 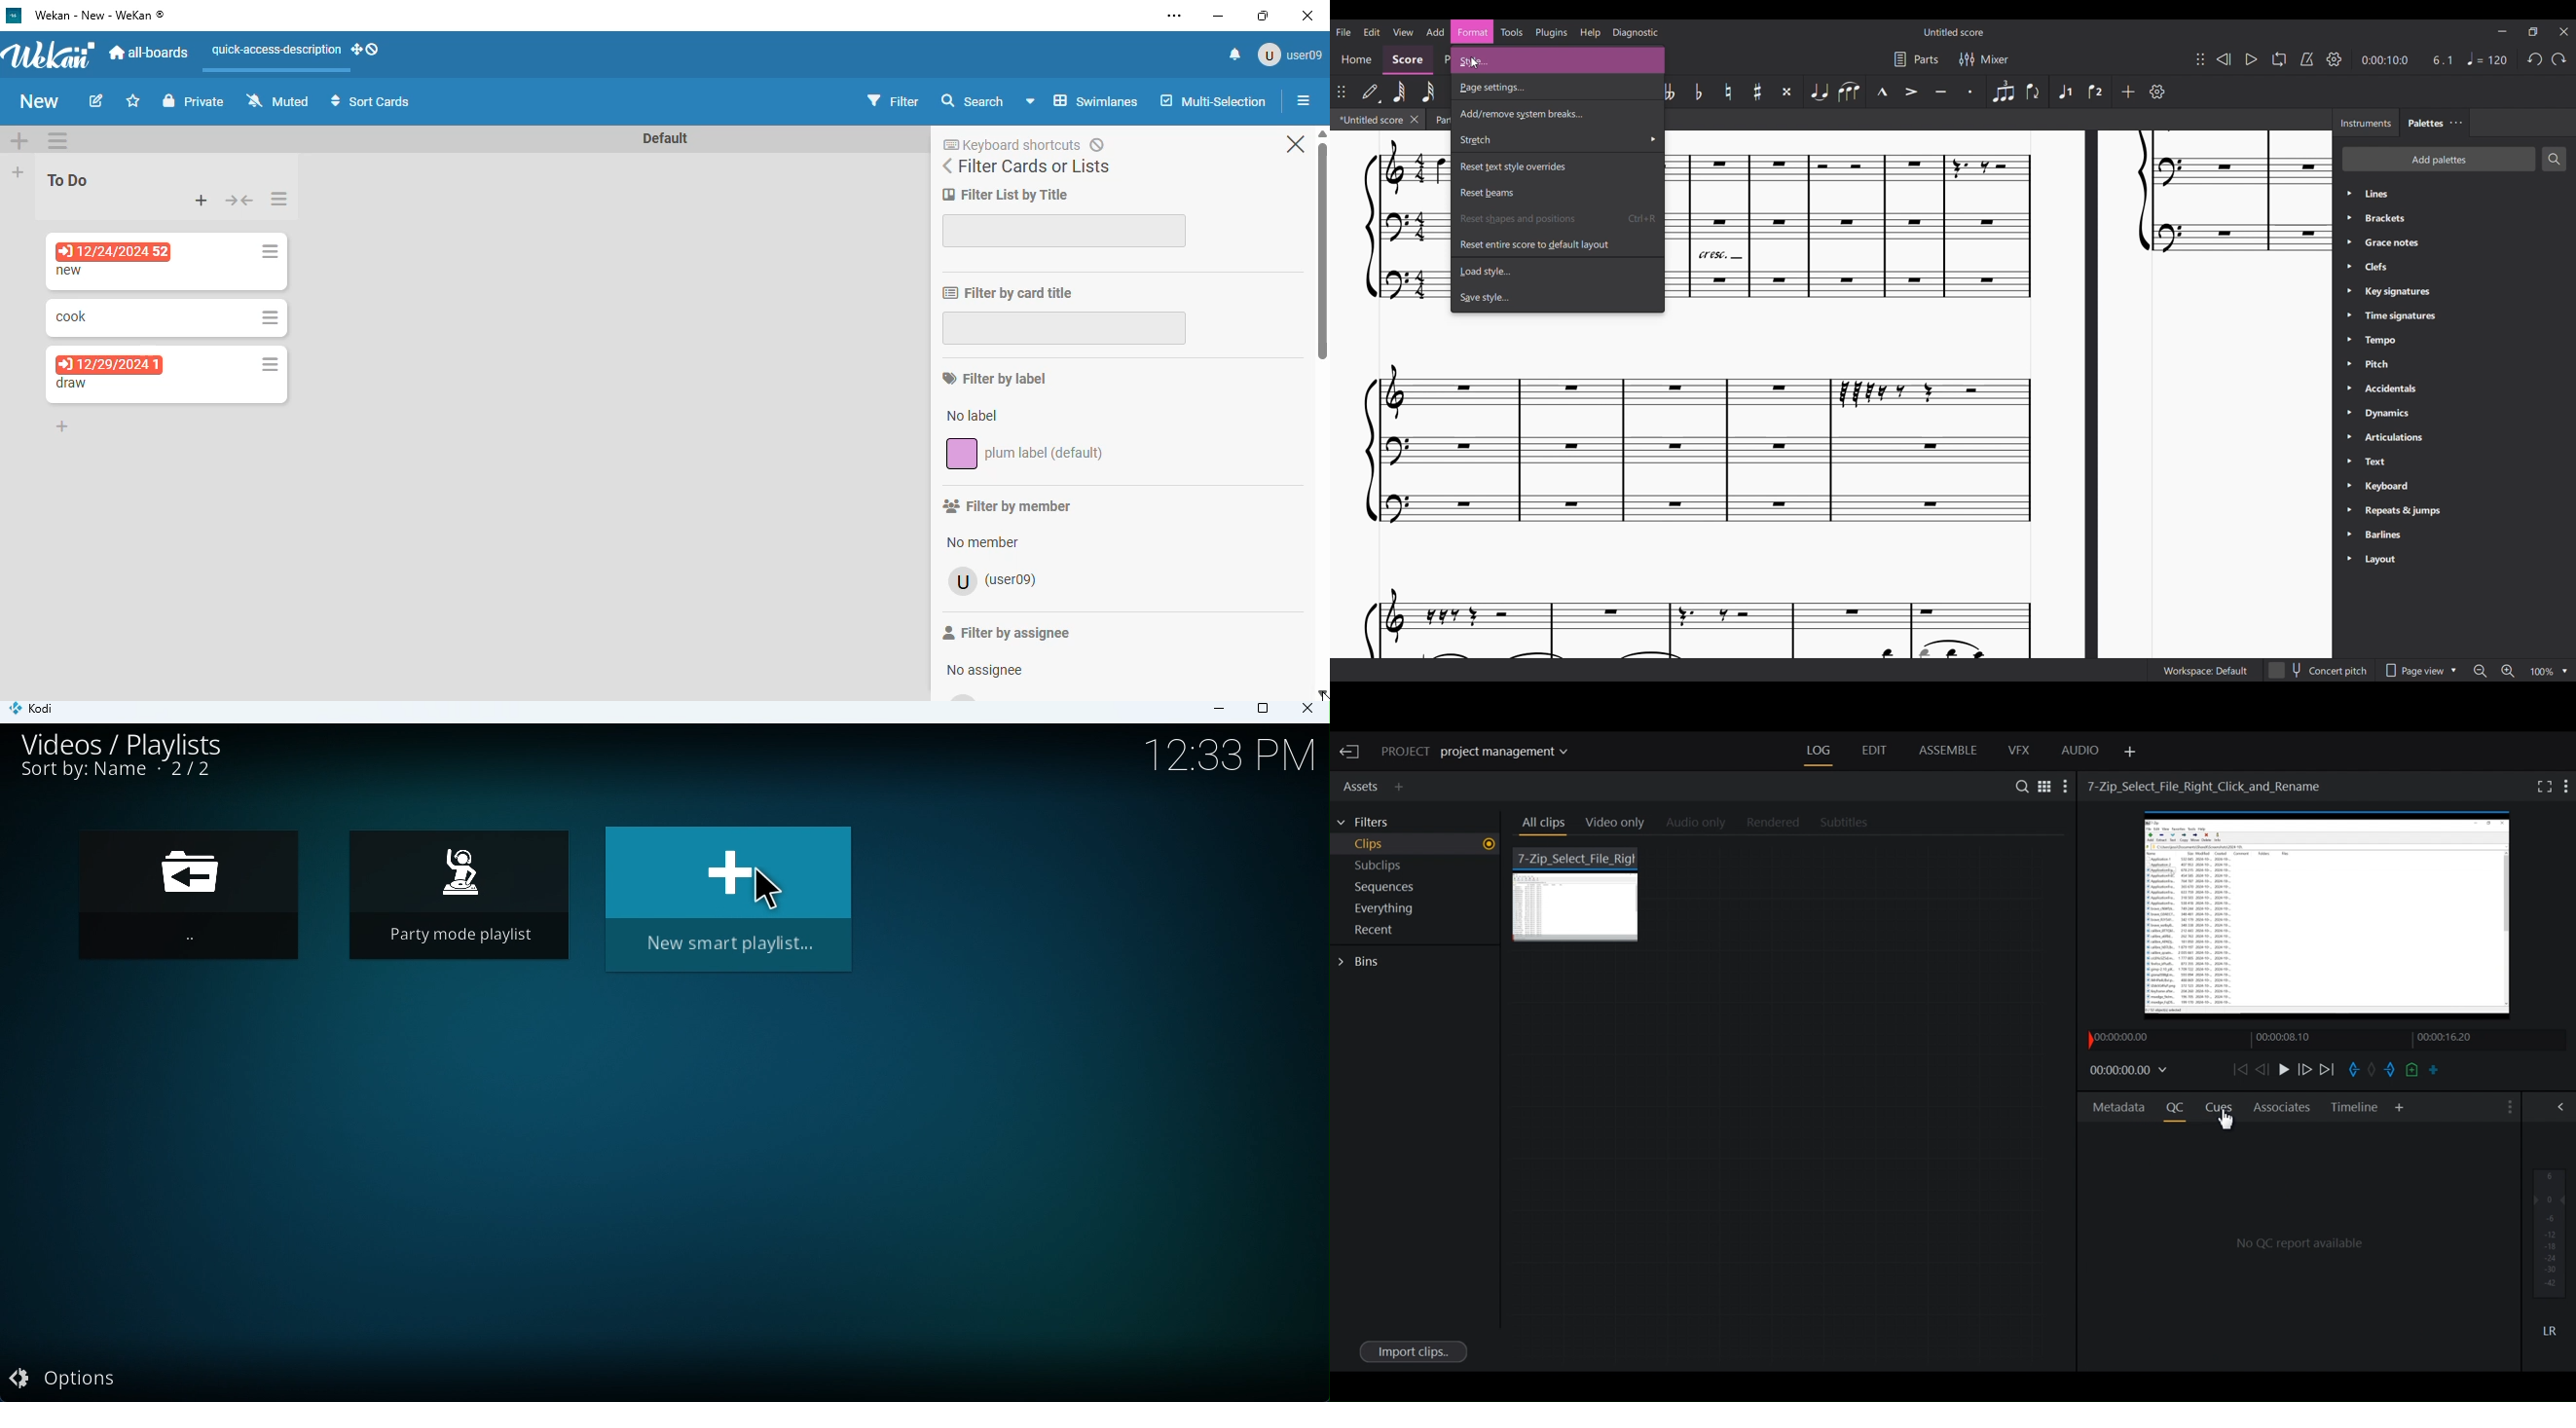 What do you see at coordinates (973, 100) in the screenshot?
I see `search` at bounding box center [973, 100].